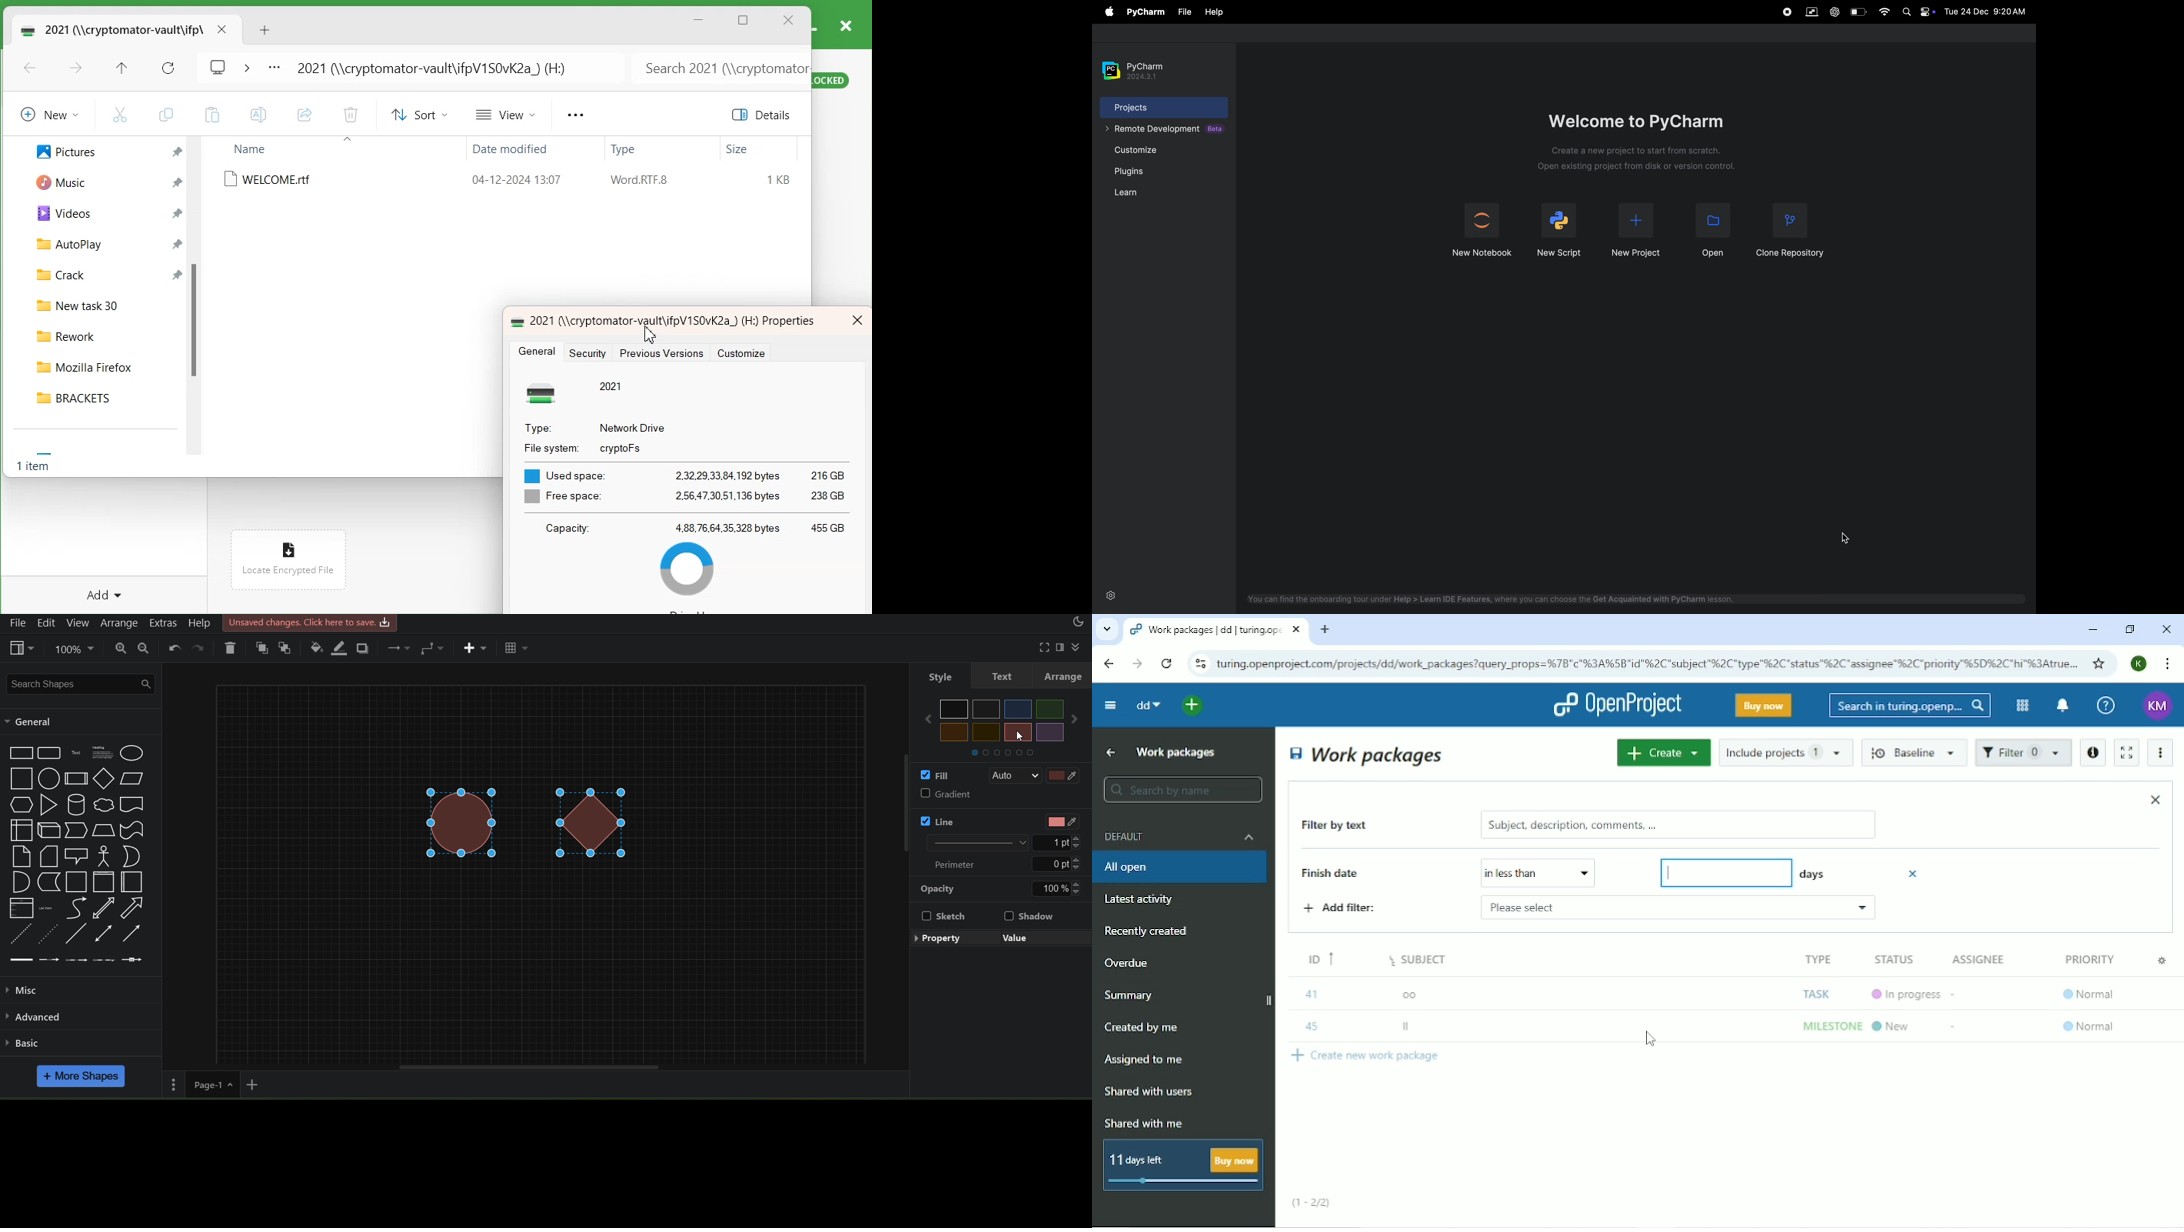 The height and width of the screenshot is (1232, 2184). Describe the element at coordinates (2140, 663) in the screenshot. I see `Account` at that location.